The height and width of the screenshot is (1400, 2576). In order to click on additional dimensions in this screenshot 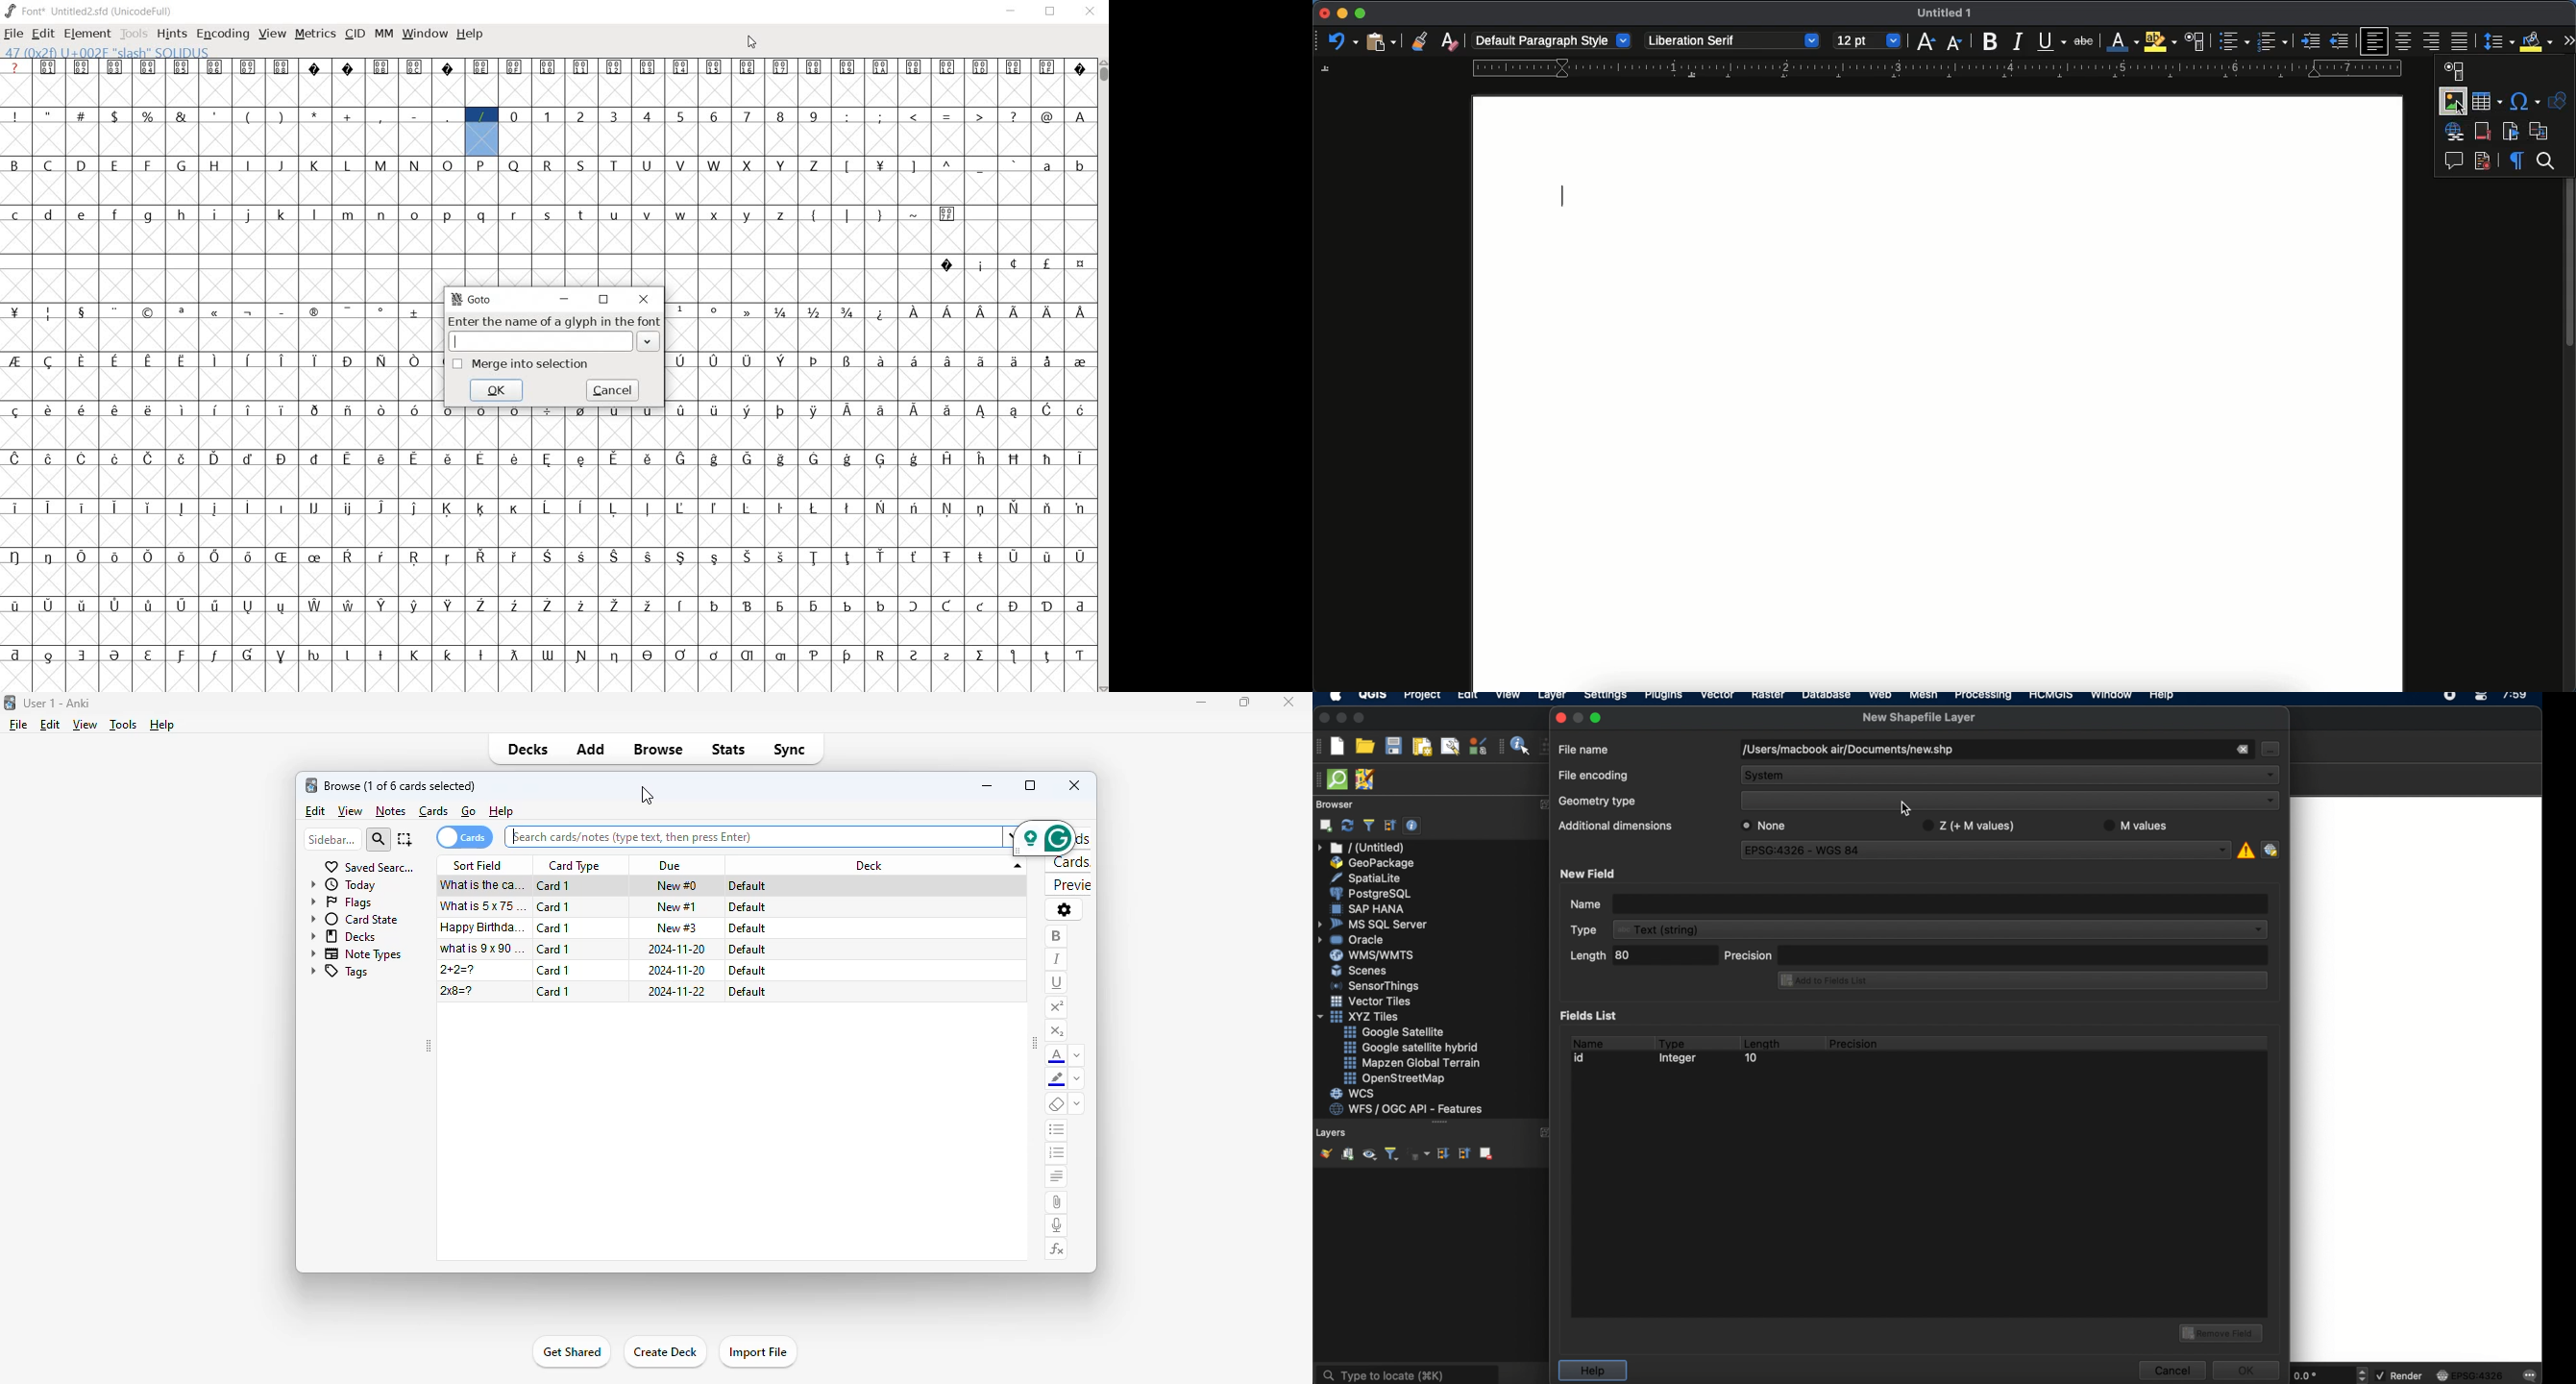, I will do `click(1613, 824)`.